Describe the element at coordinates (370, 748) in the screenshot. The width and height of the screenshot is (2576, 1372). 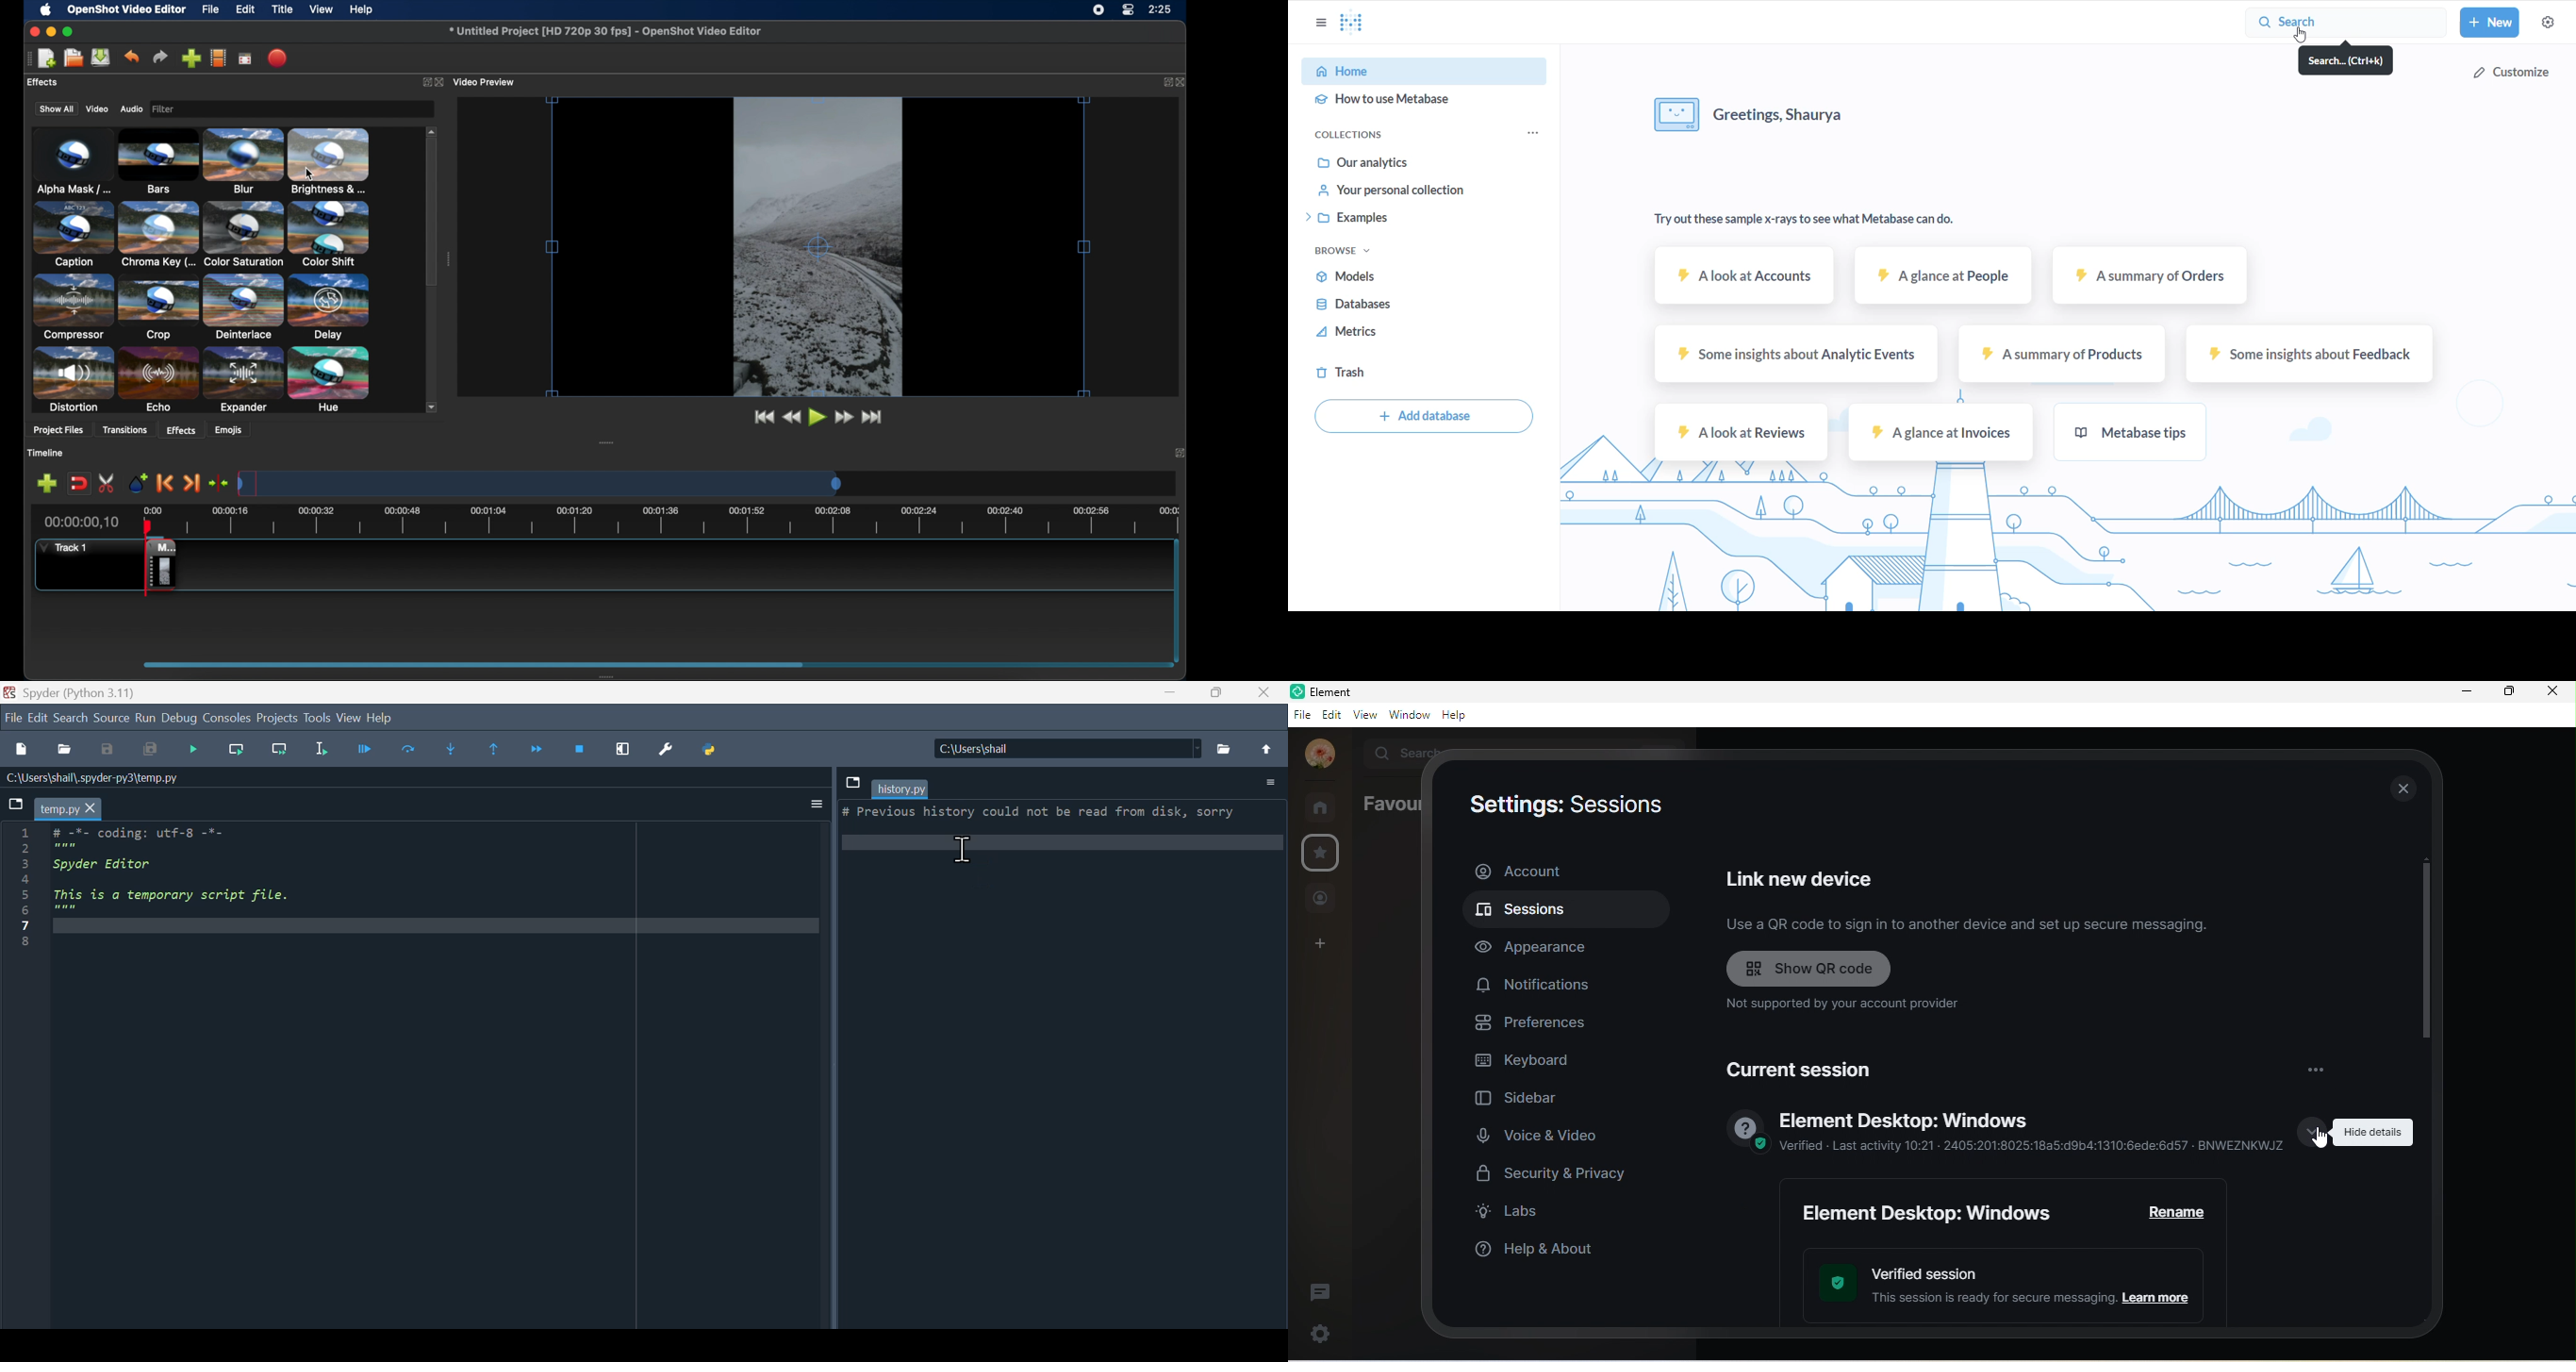
I see `Debug file` at that location.